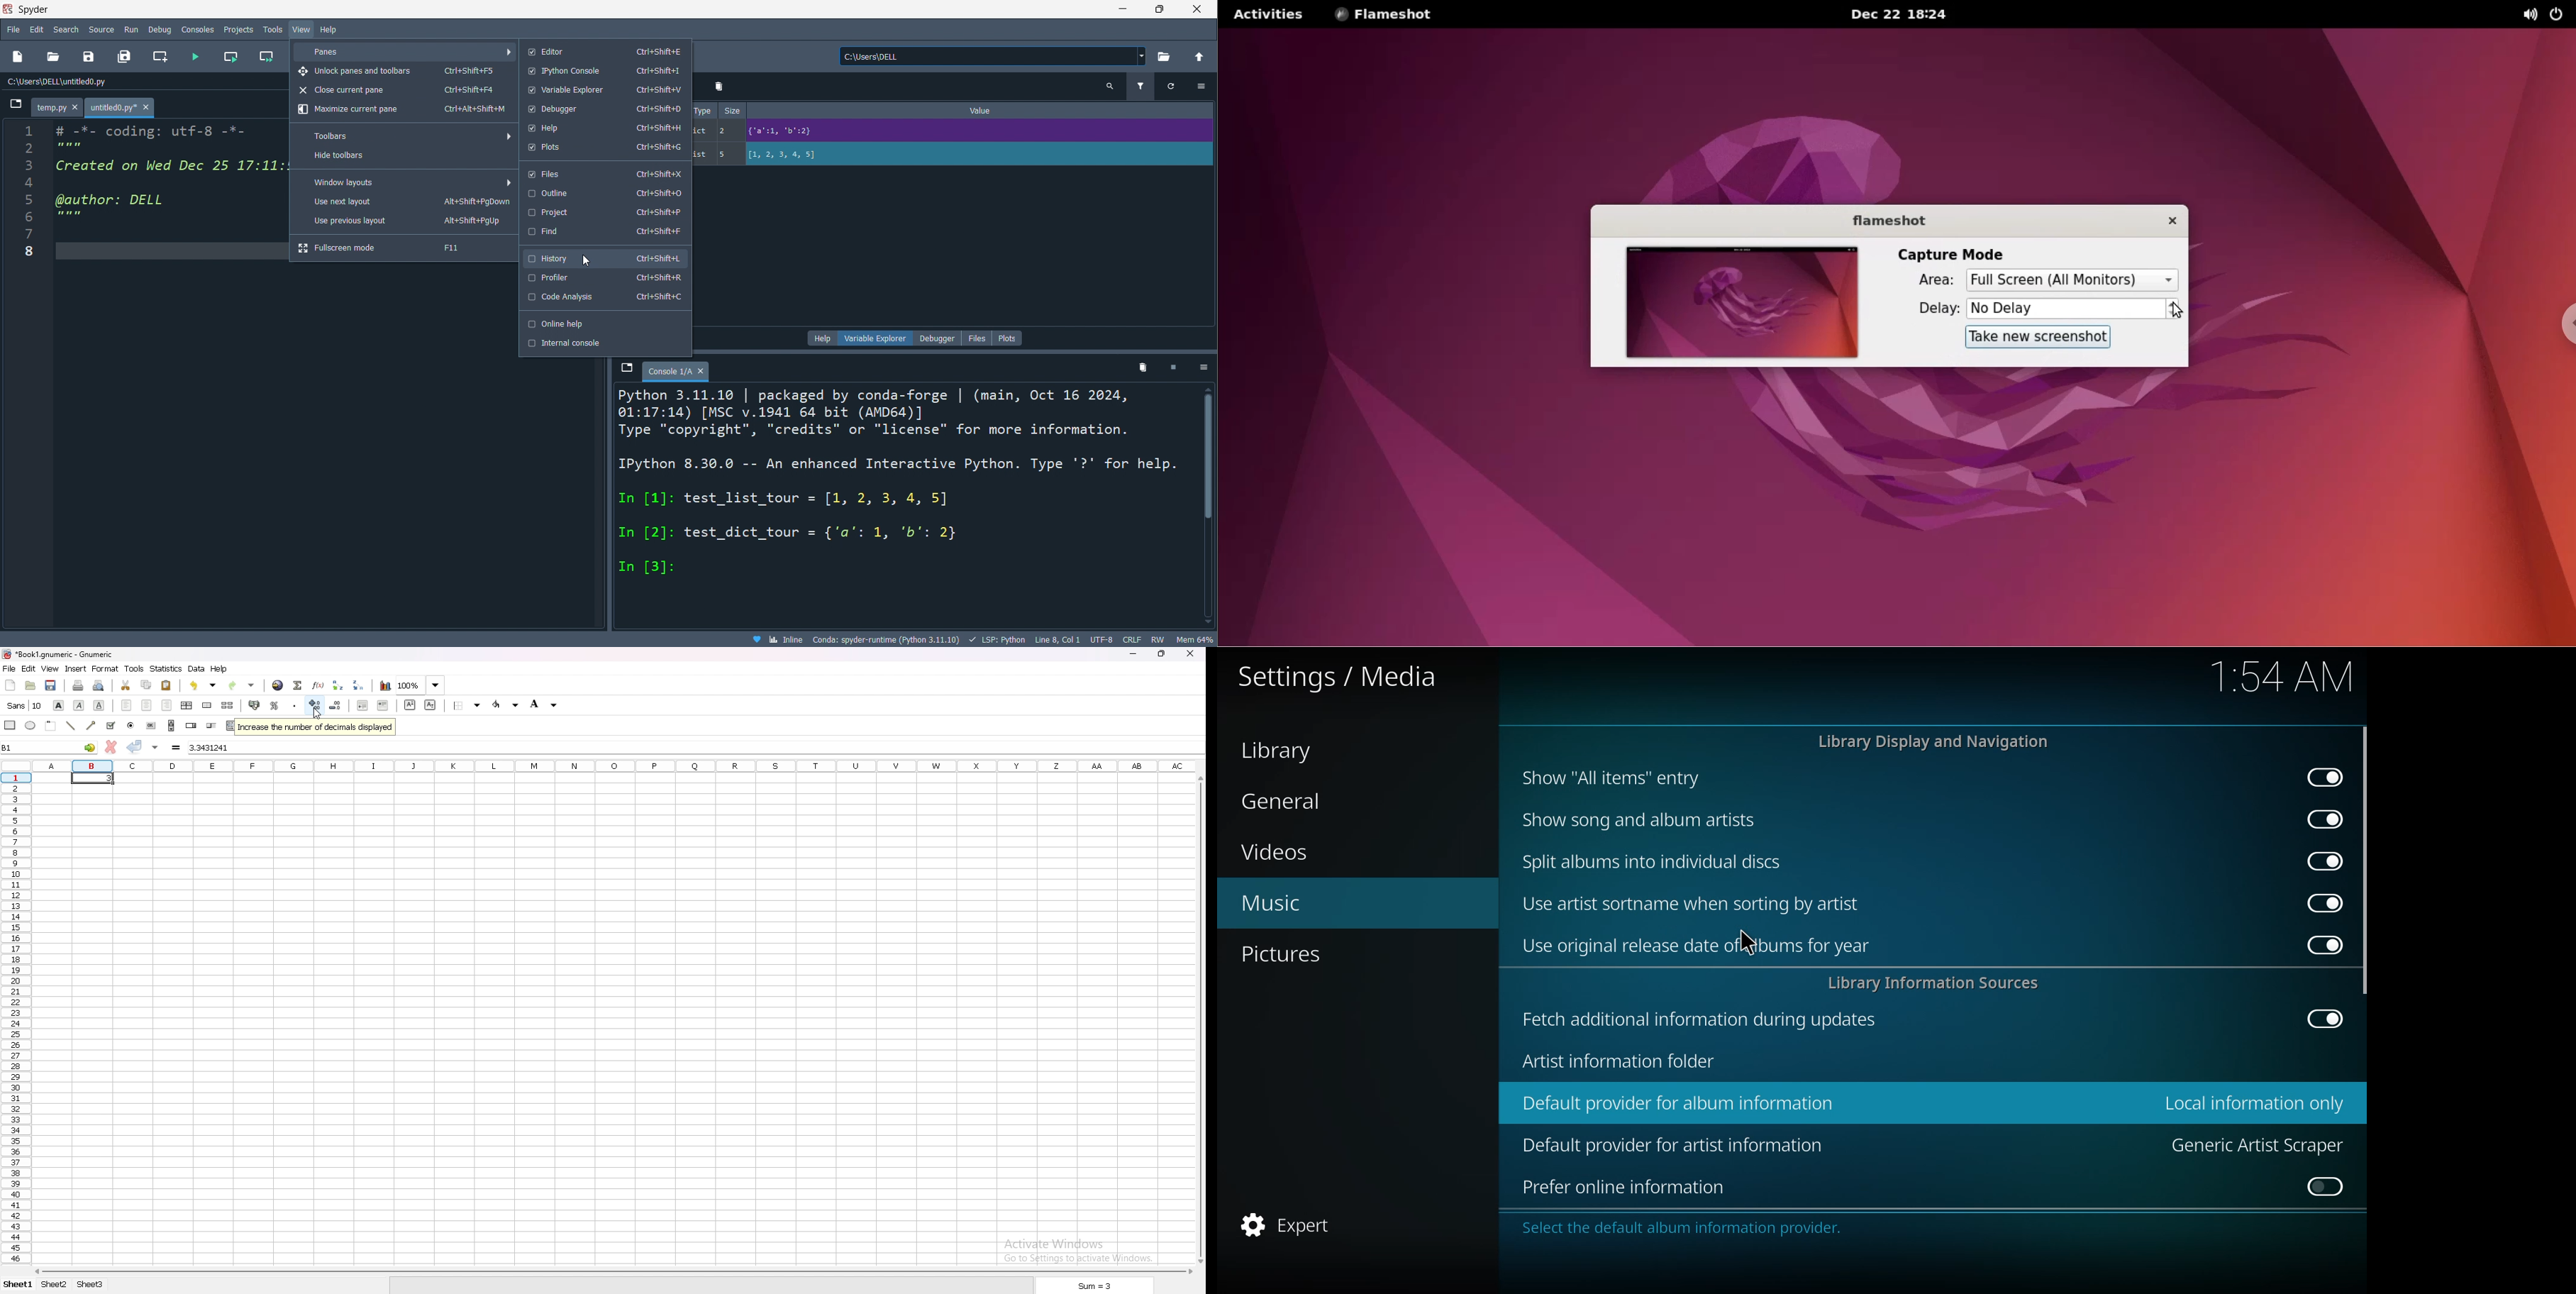 This screenshot has height=1316, width=2576. What do you see at coordinates (410, 136) in the screenshot?
I see `toolbars` at bounding box center [410, 136].